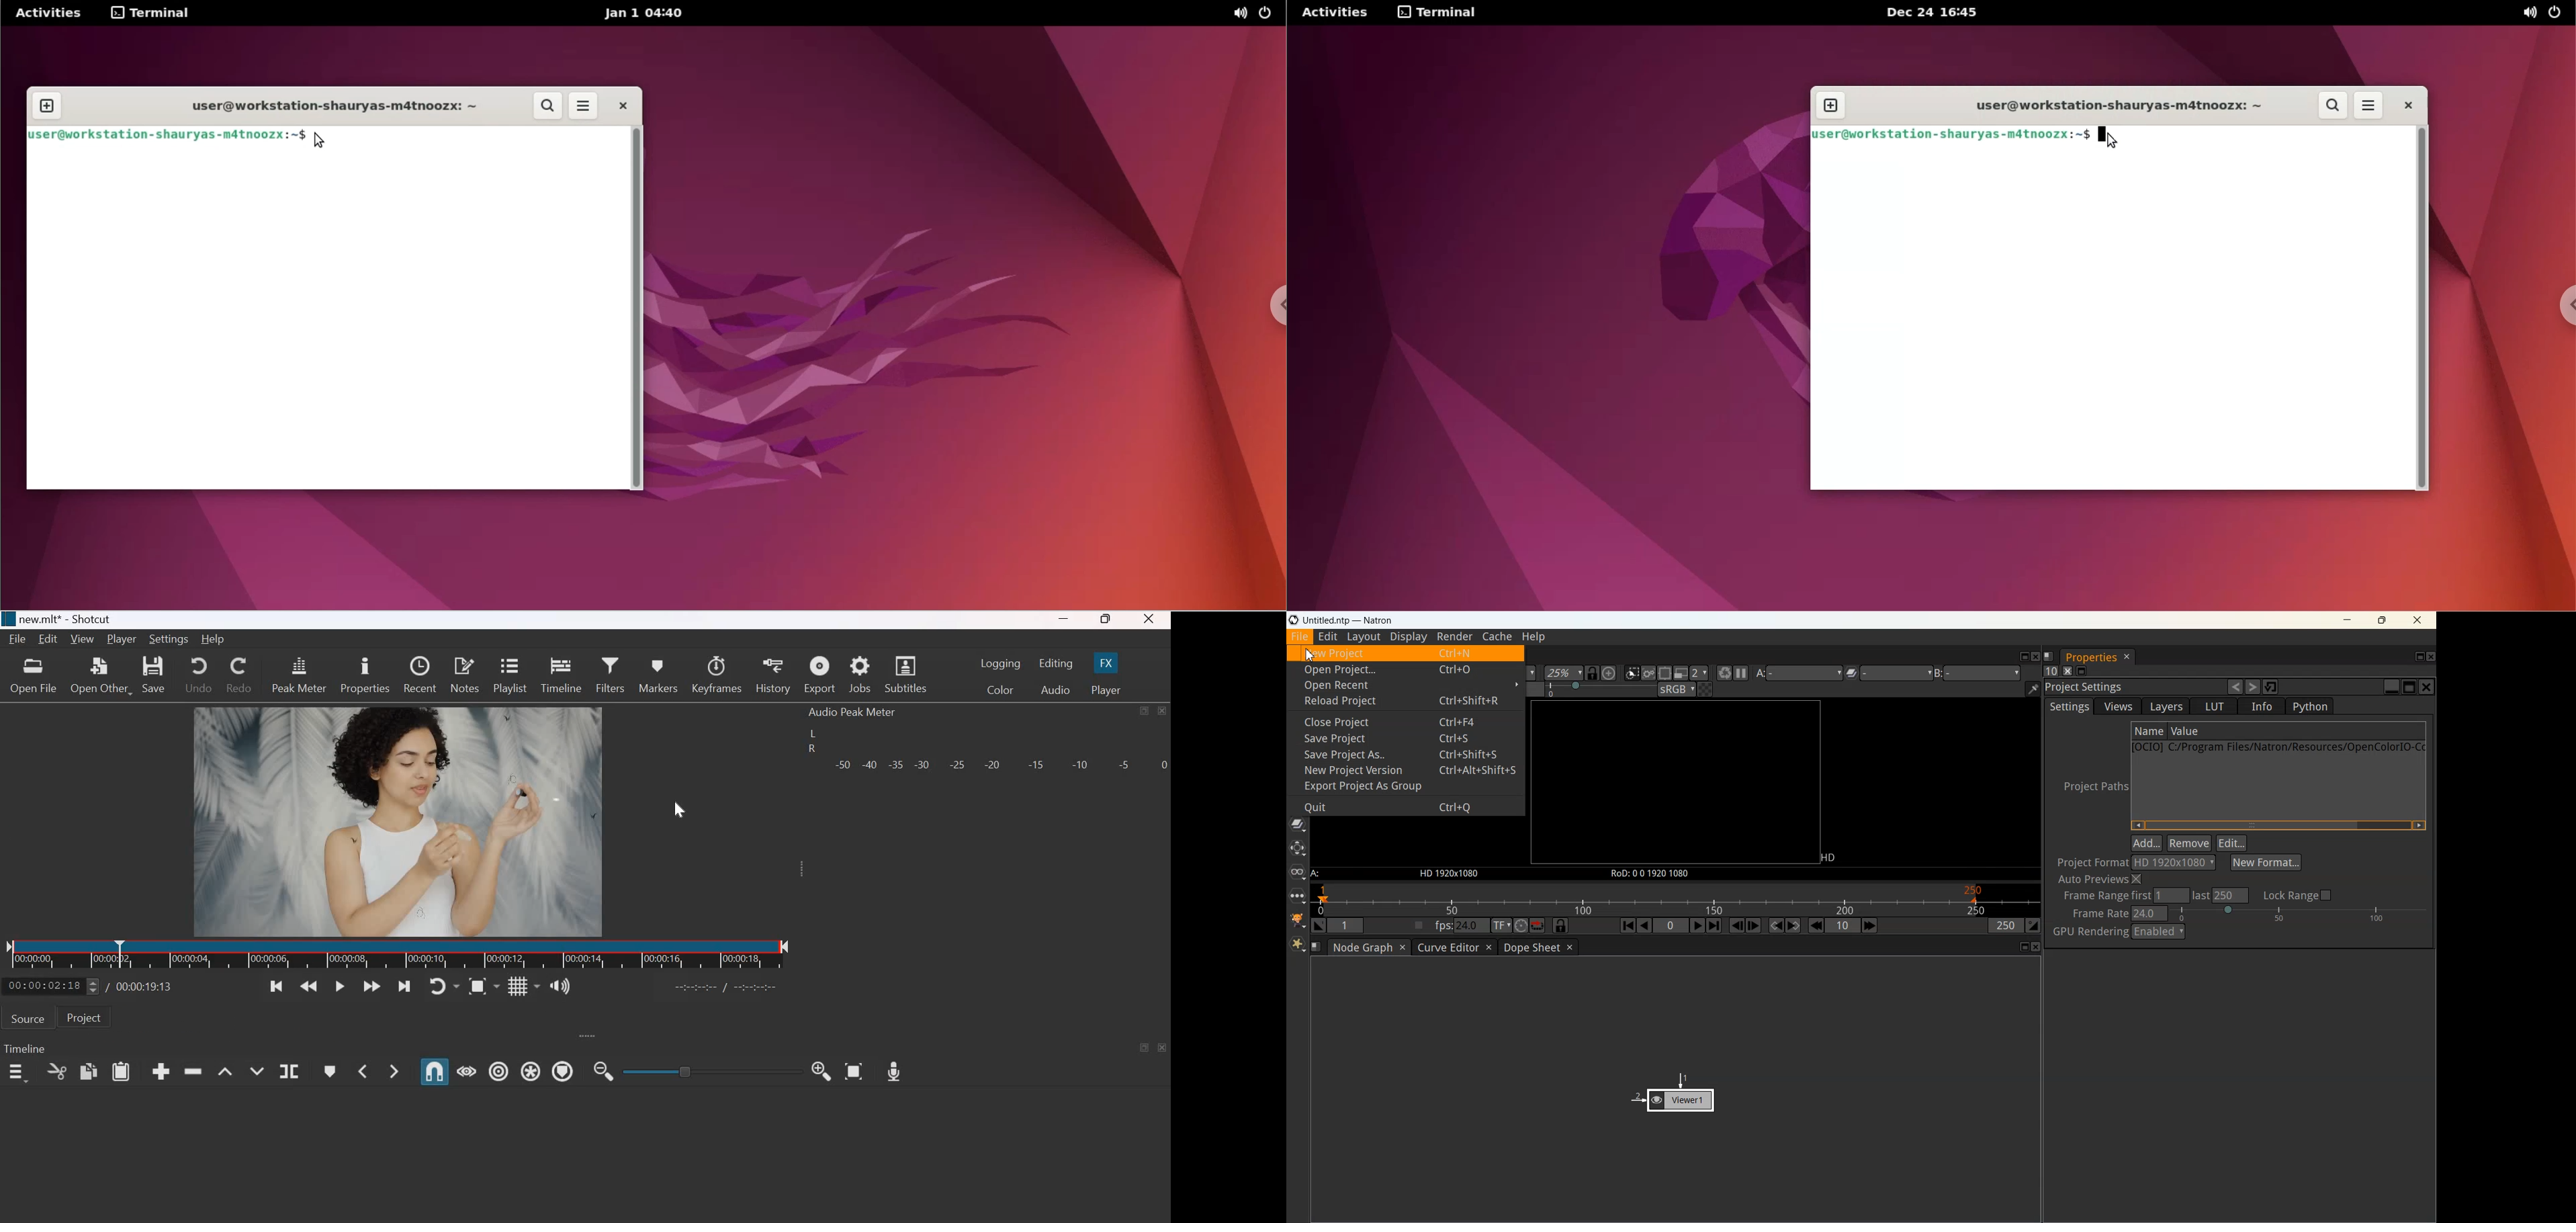 The height and width of the screenshot is (1232, 2576). Describe the element at coordinates (57, 1071) in the screenshot. I see `cut` at that location.